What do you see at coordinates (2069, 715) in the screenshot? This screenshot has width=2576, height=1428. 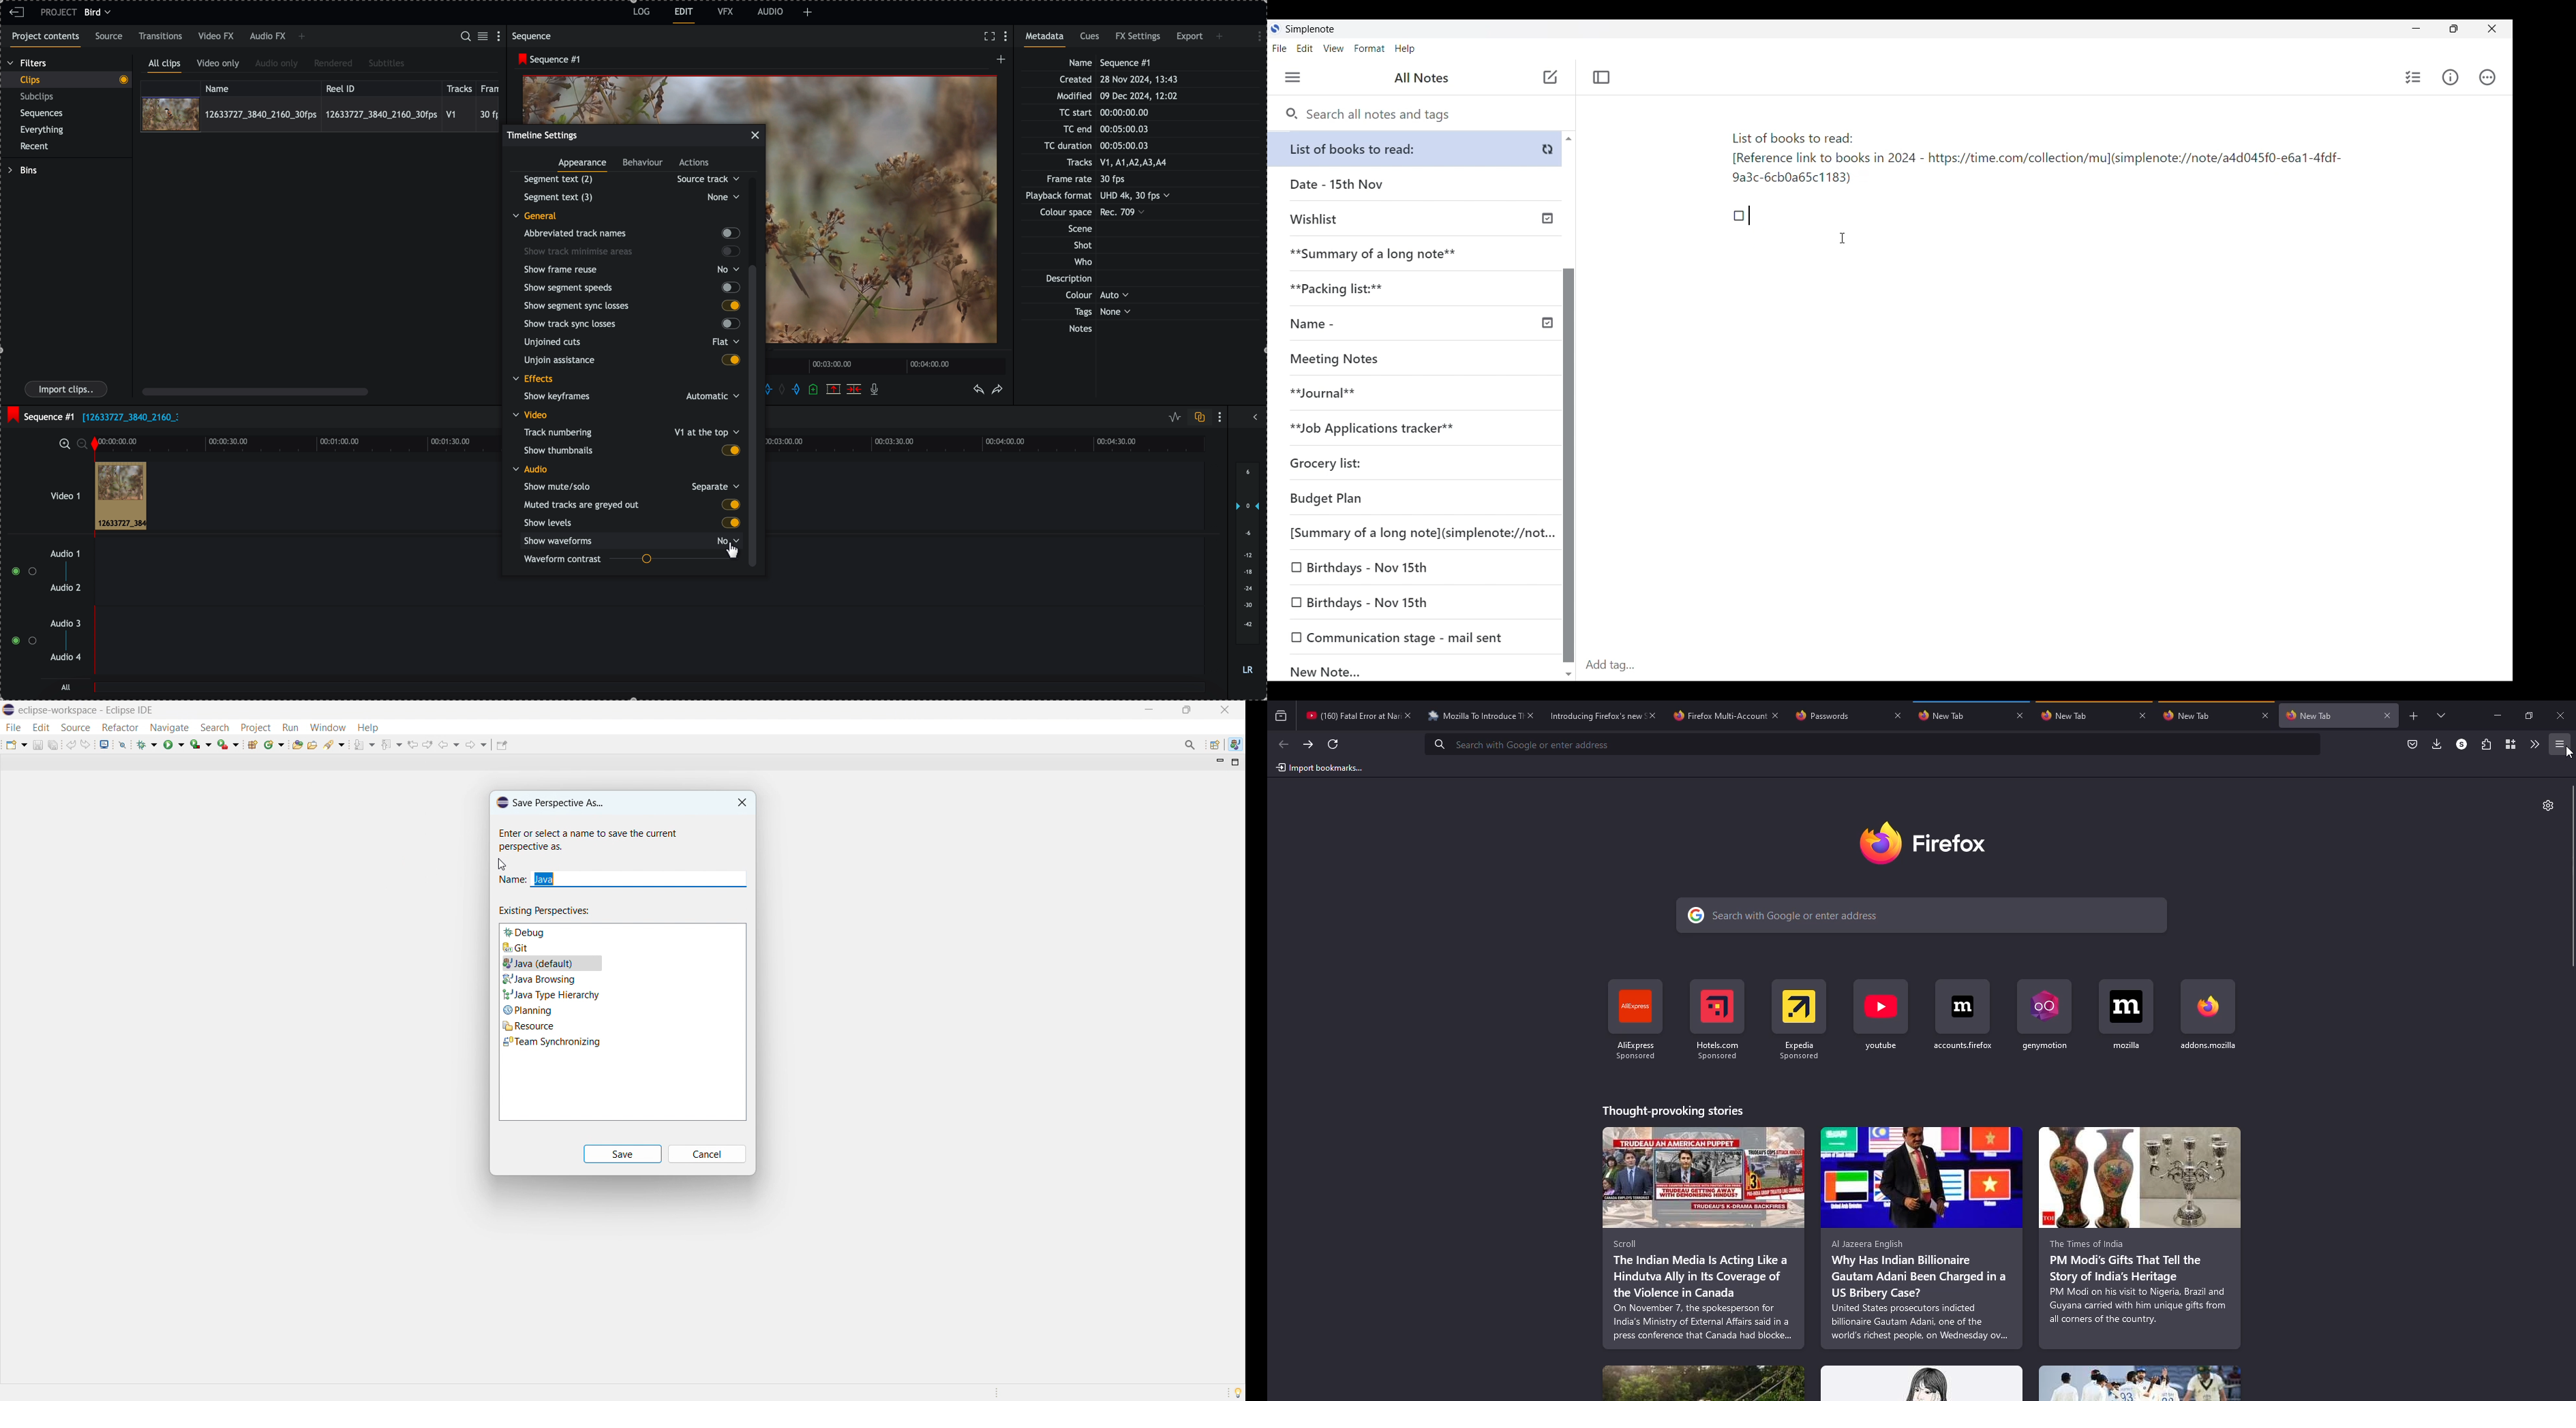 I see `tab` at bounding box center [2069, 715].